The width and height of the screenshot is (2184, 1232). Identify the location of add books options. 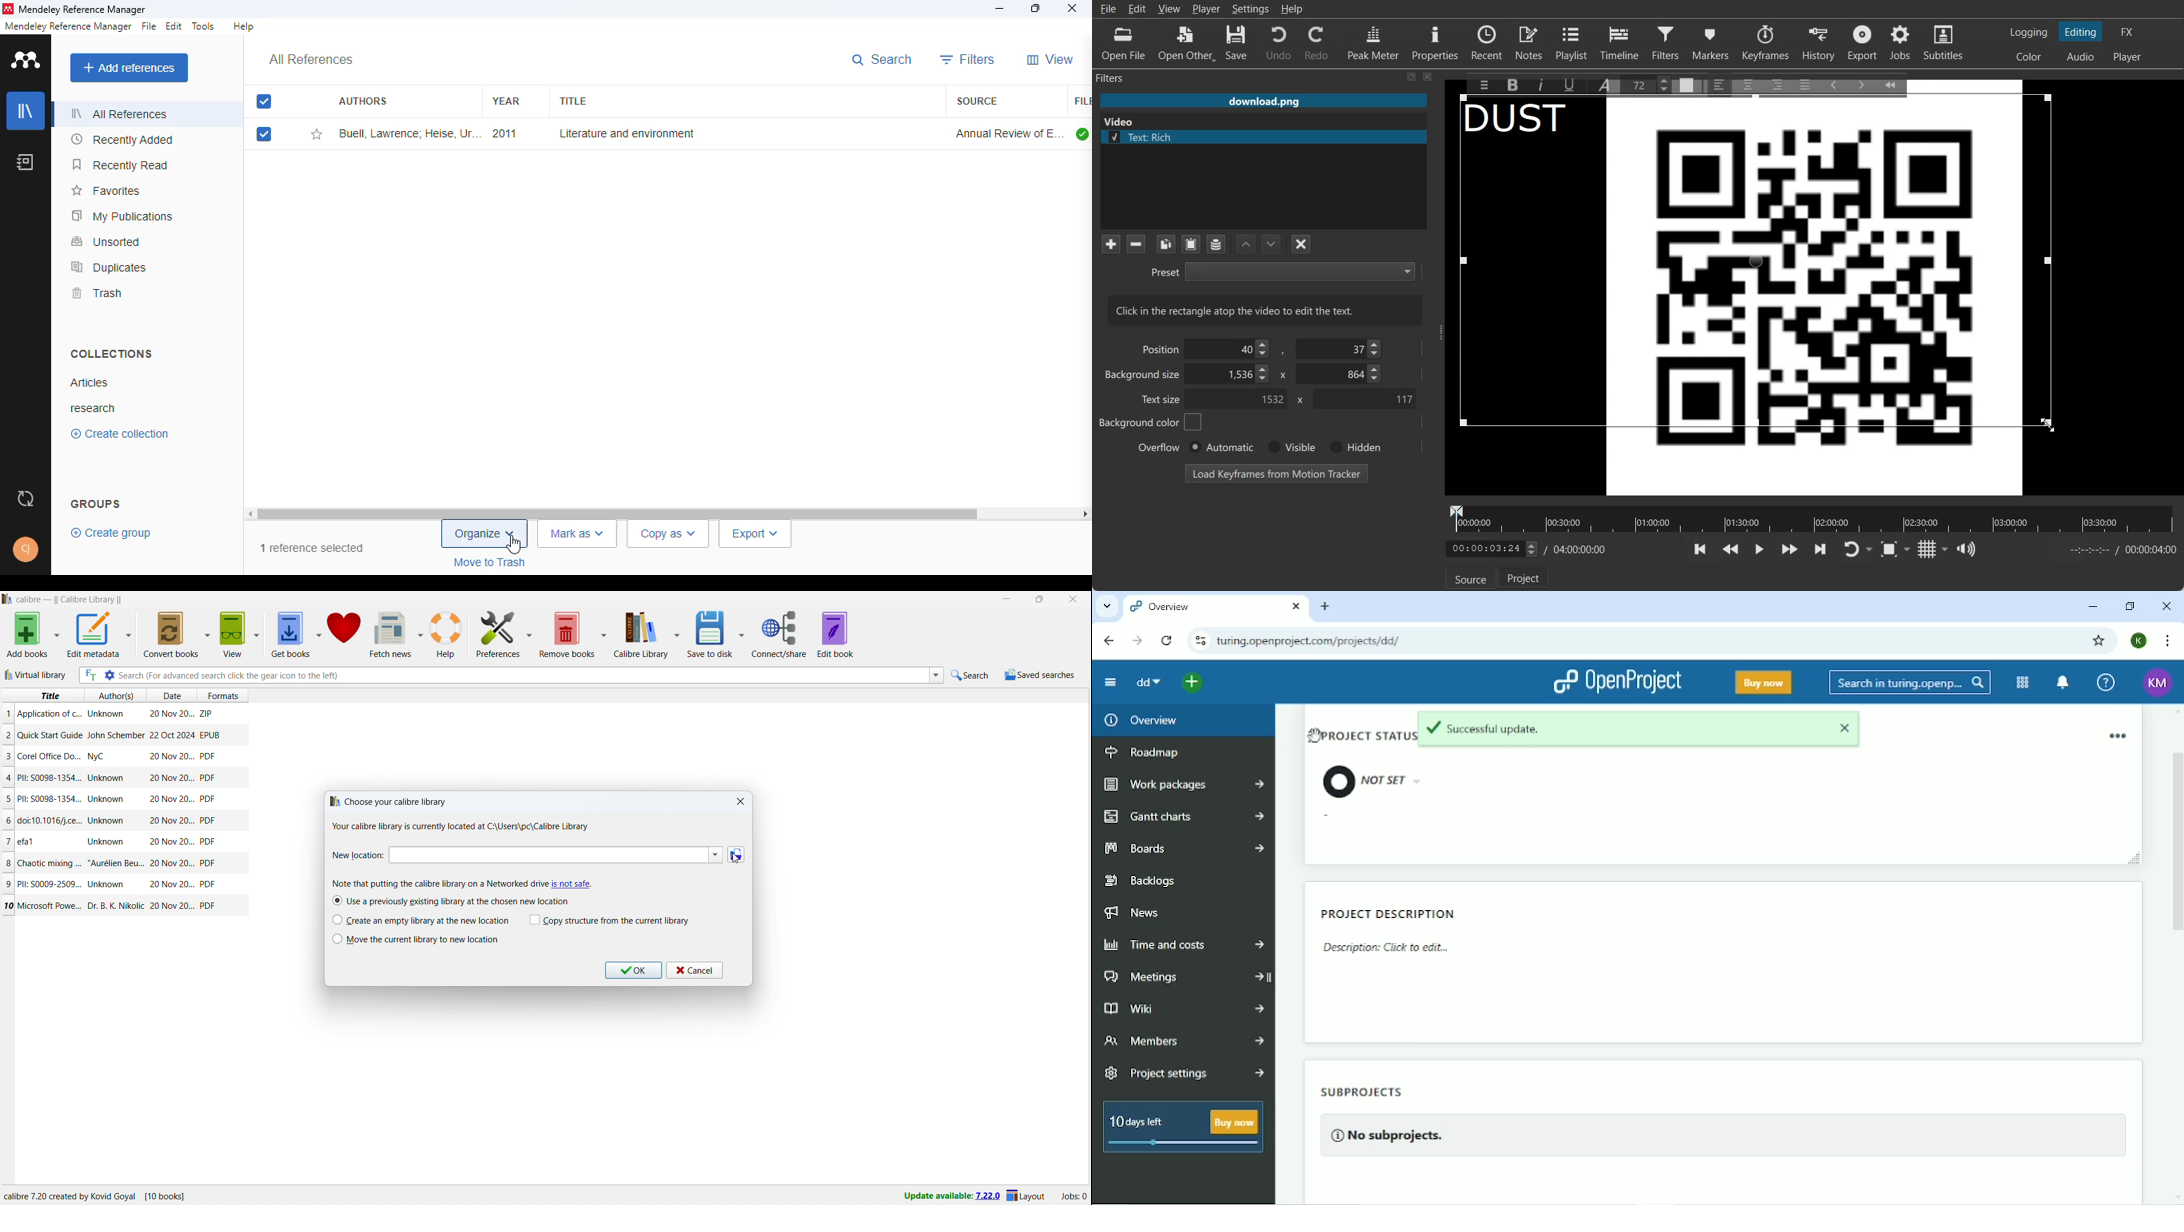
(57, 634).